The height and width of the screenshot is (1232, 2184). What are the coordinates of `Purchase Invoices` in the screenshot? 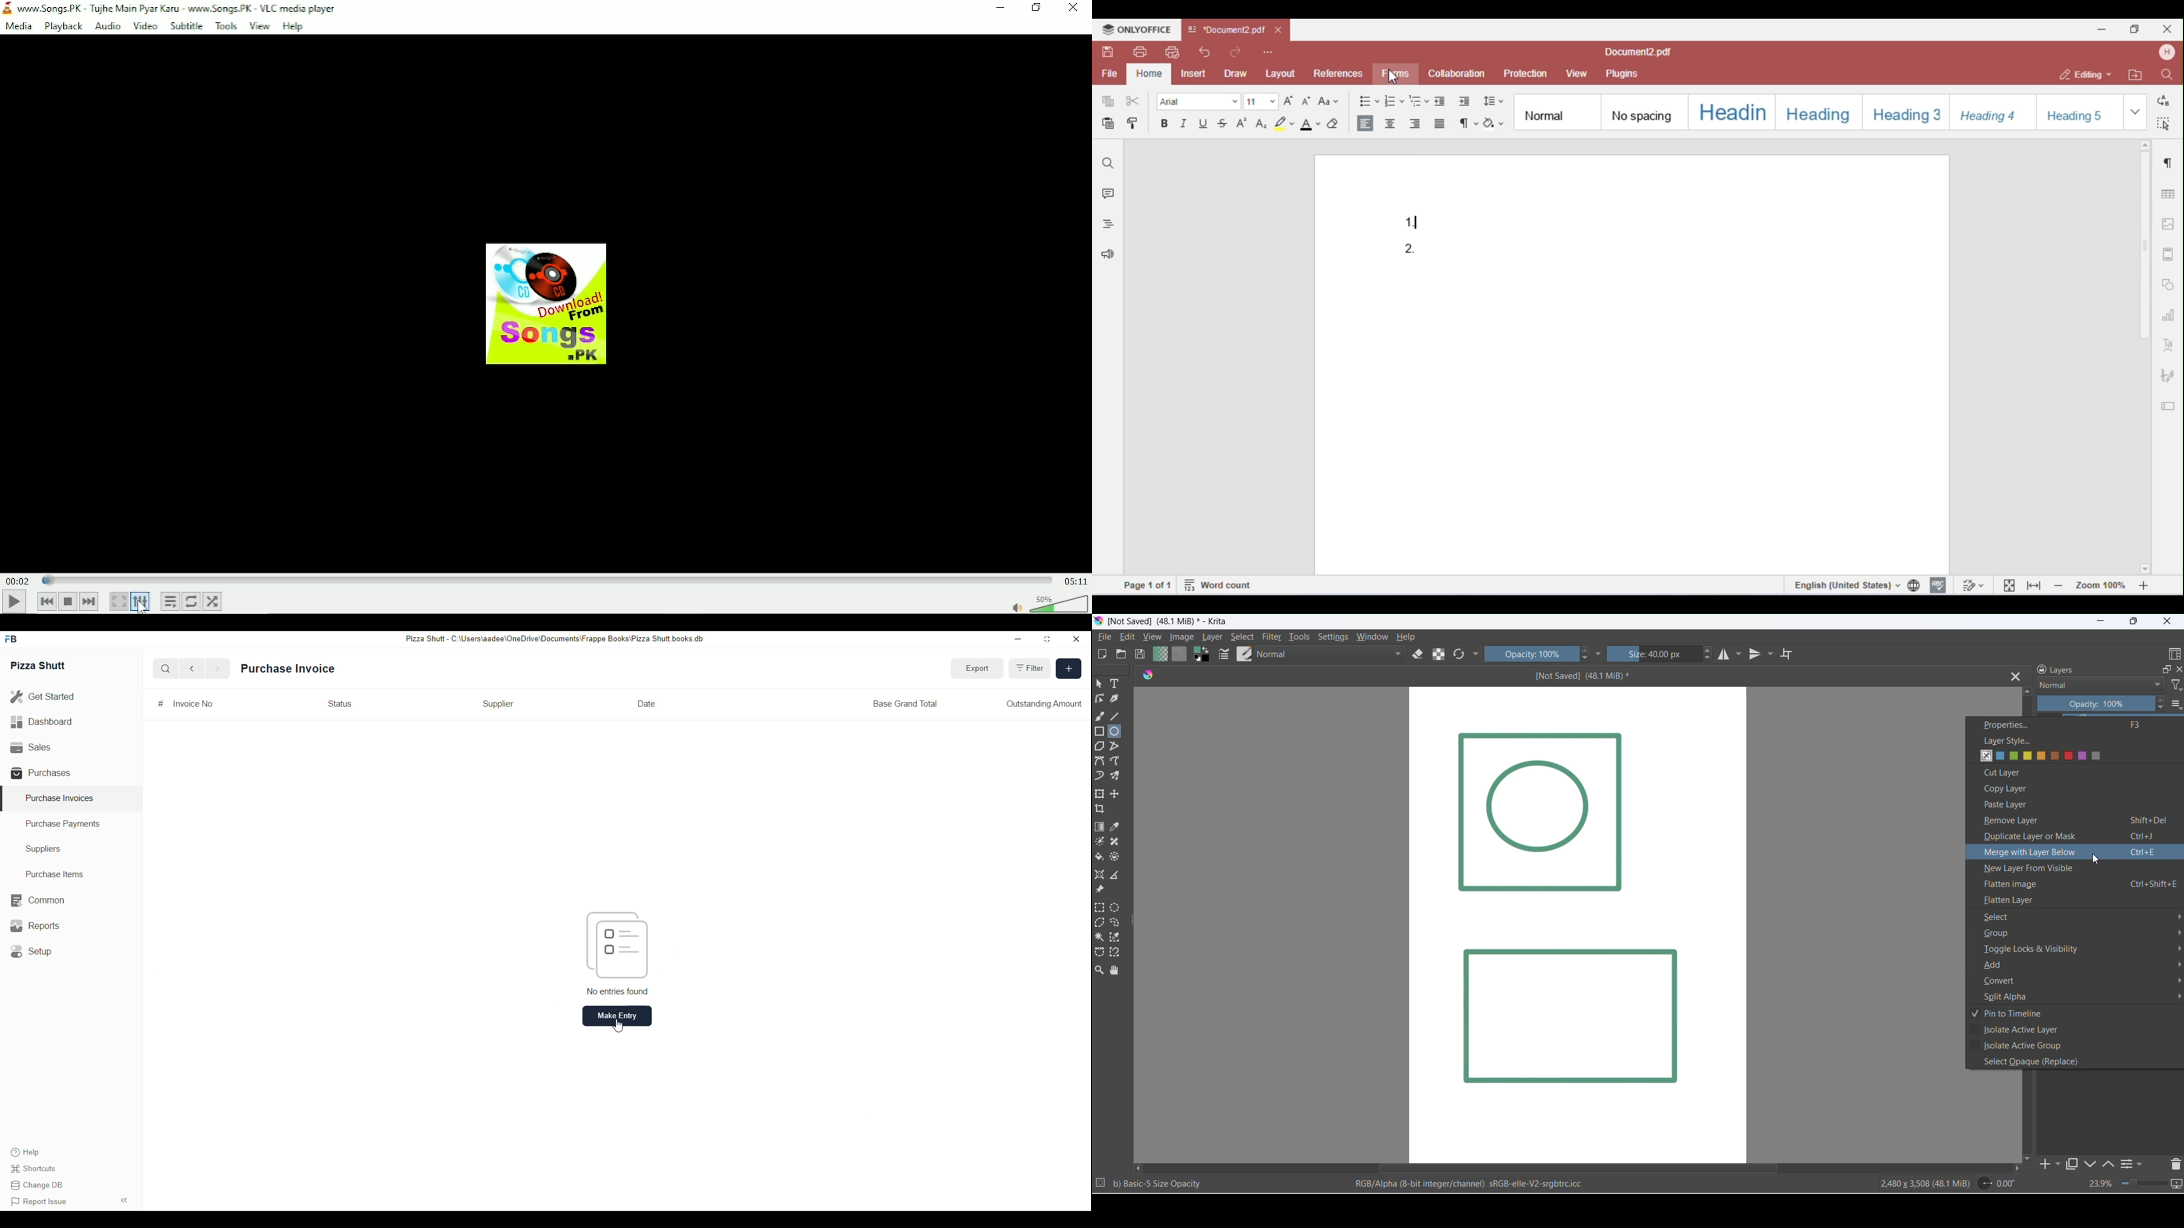 It's located at (60, 798).